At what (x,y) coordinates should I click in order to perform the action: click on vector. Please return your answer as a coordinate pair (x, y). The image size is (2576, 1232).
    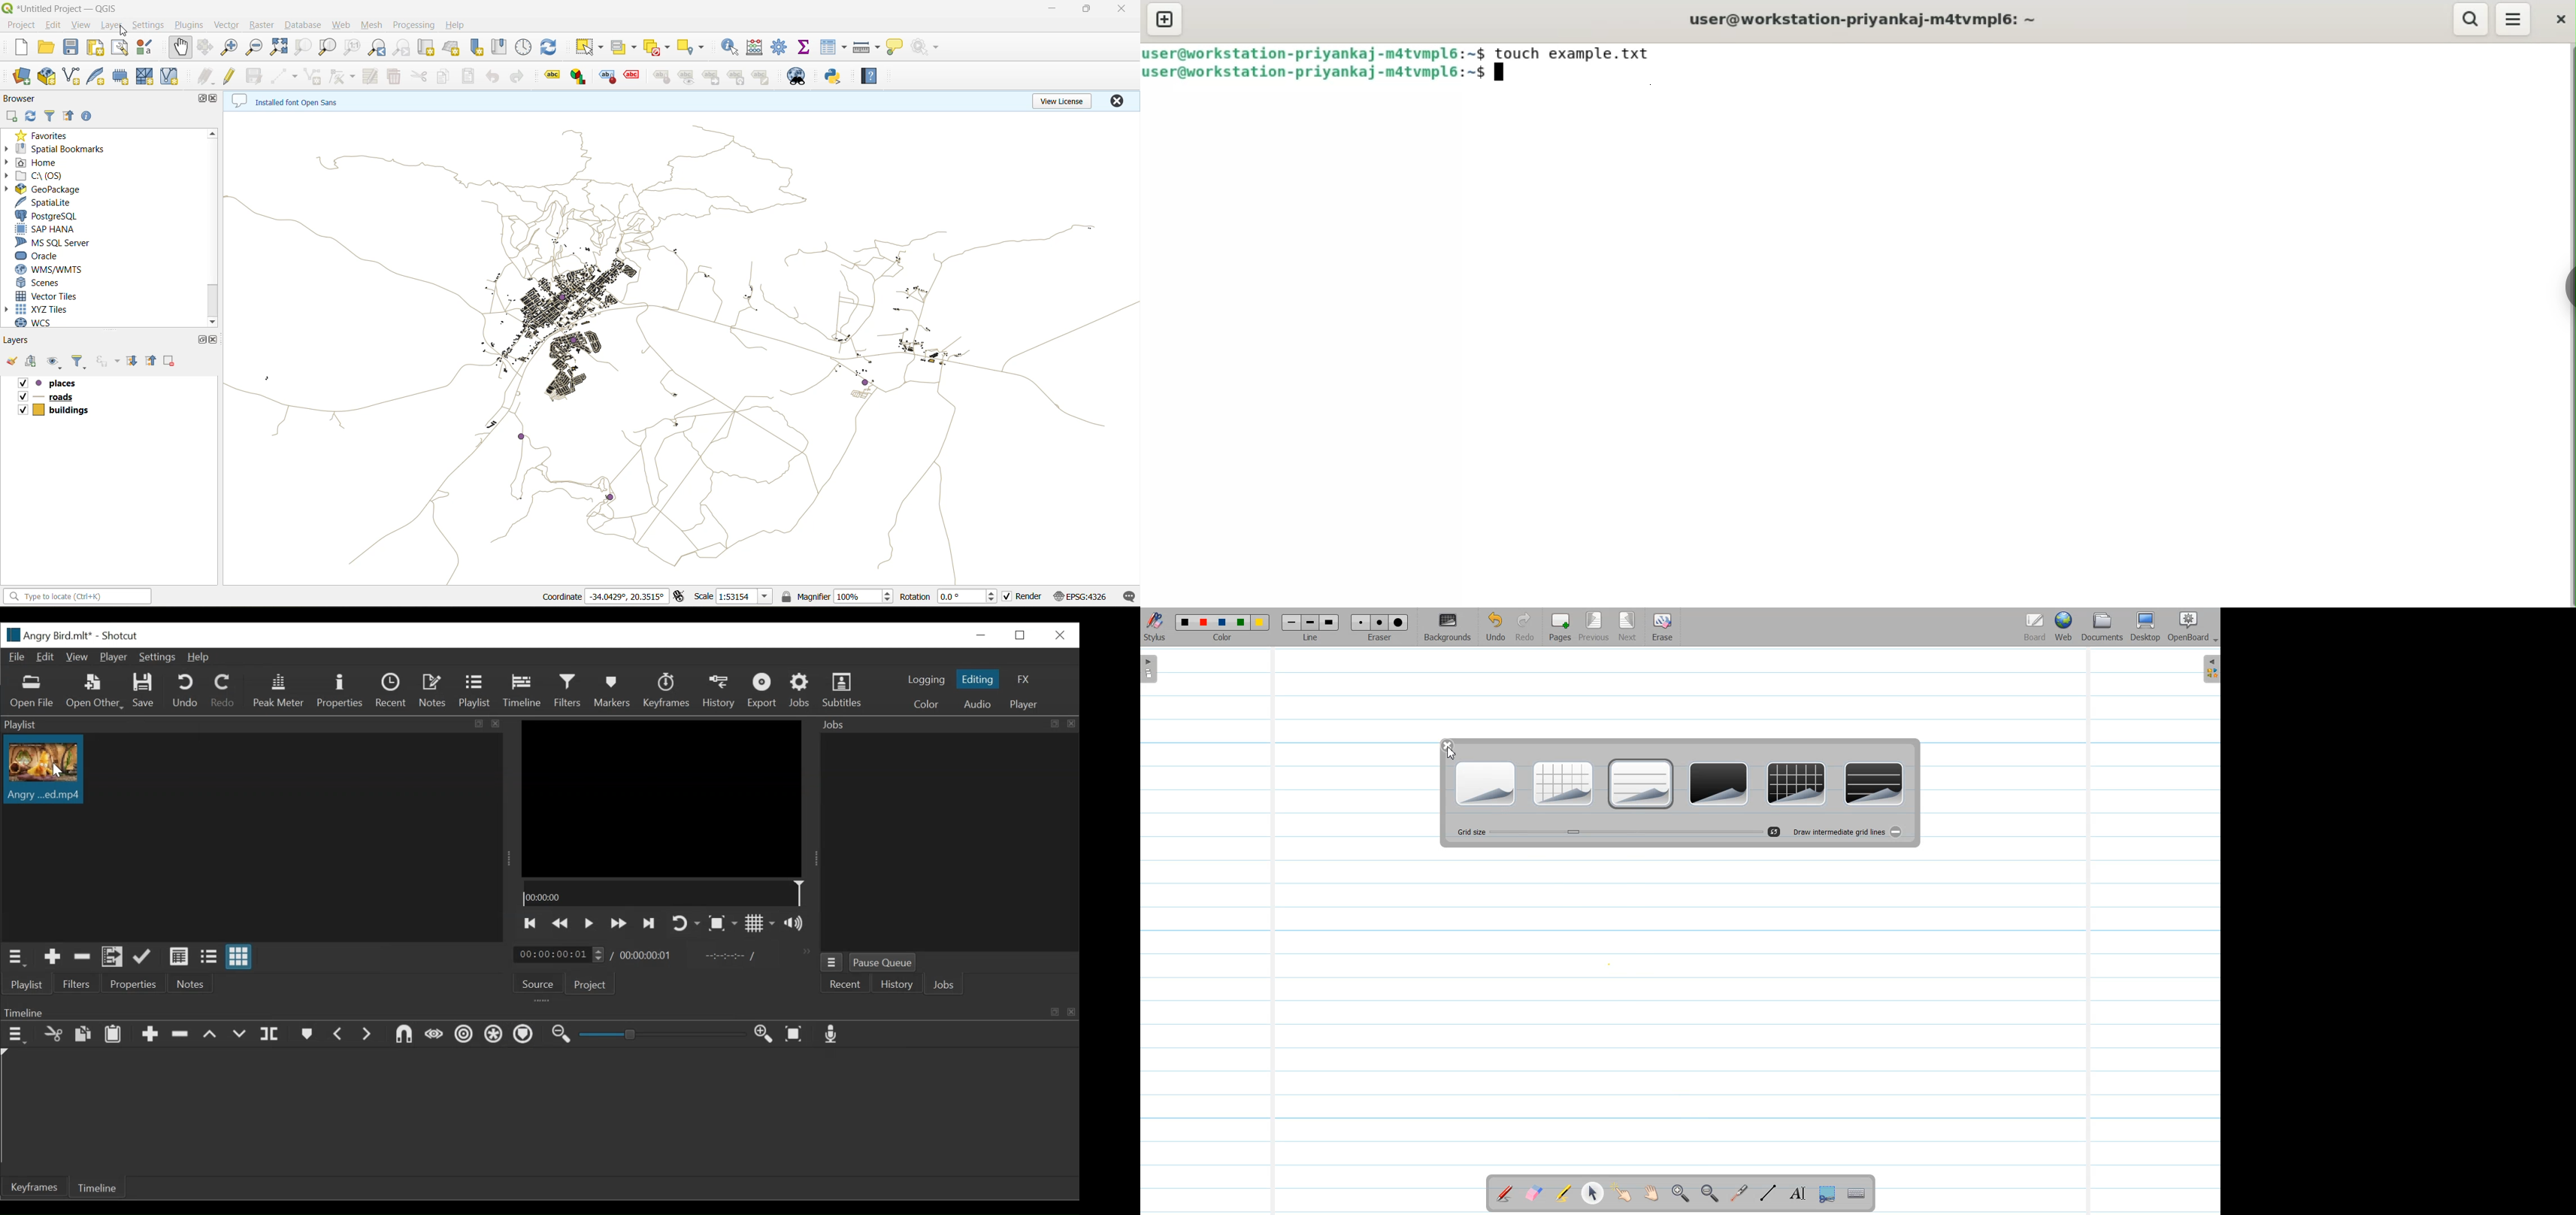
    Looking at the image, I should click on (225, 24).